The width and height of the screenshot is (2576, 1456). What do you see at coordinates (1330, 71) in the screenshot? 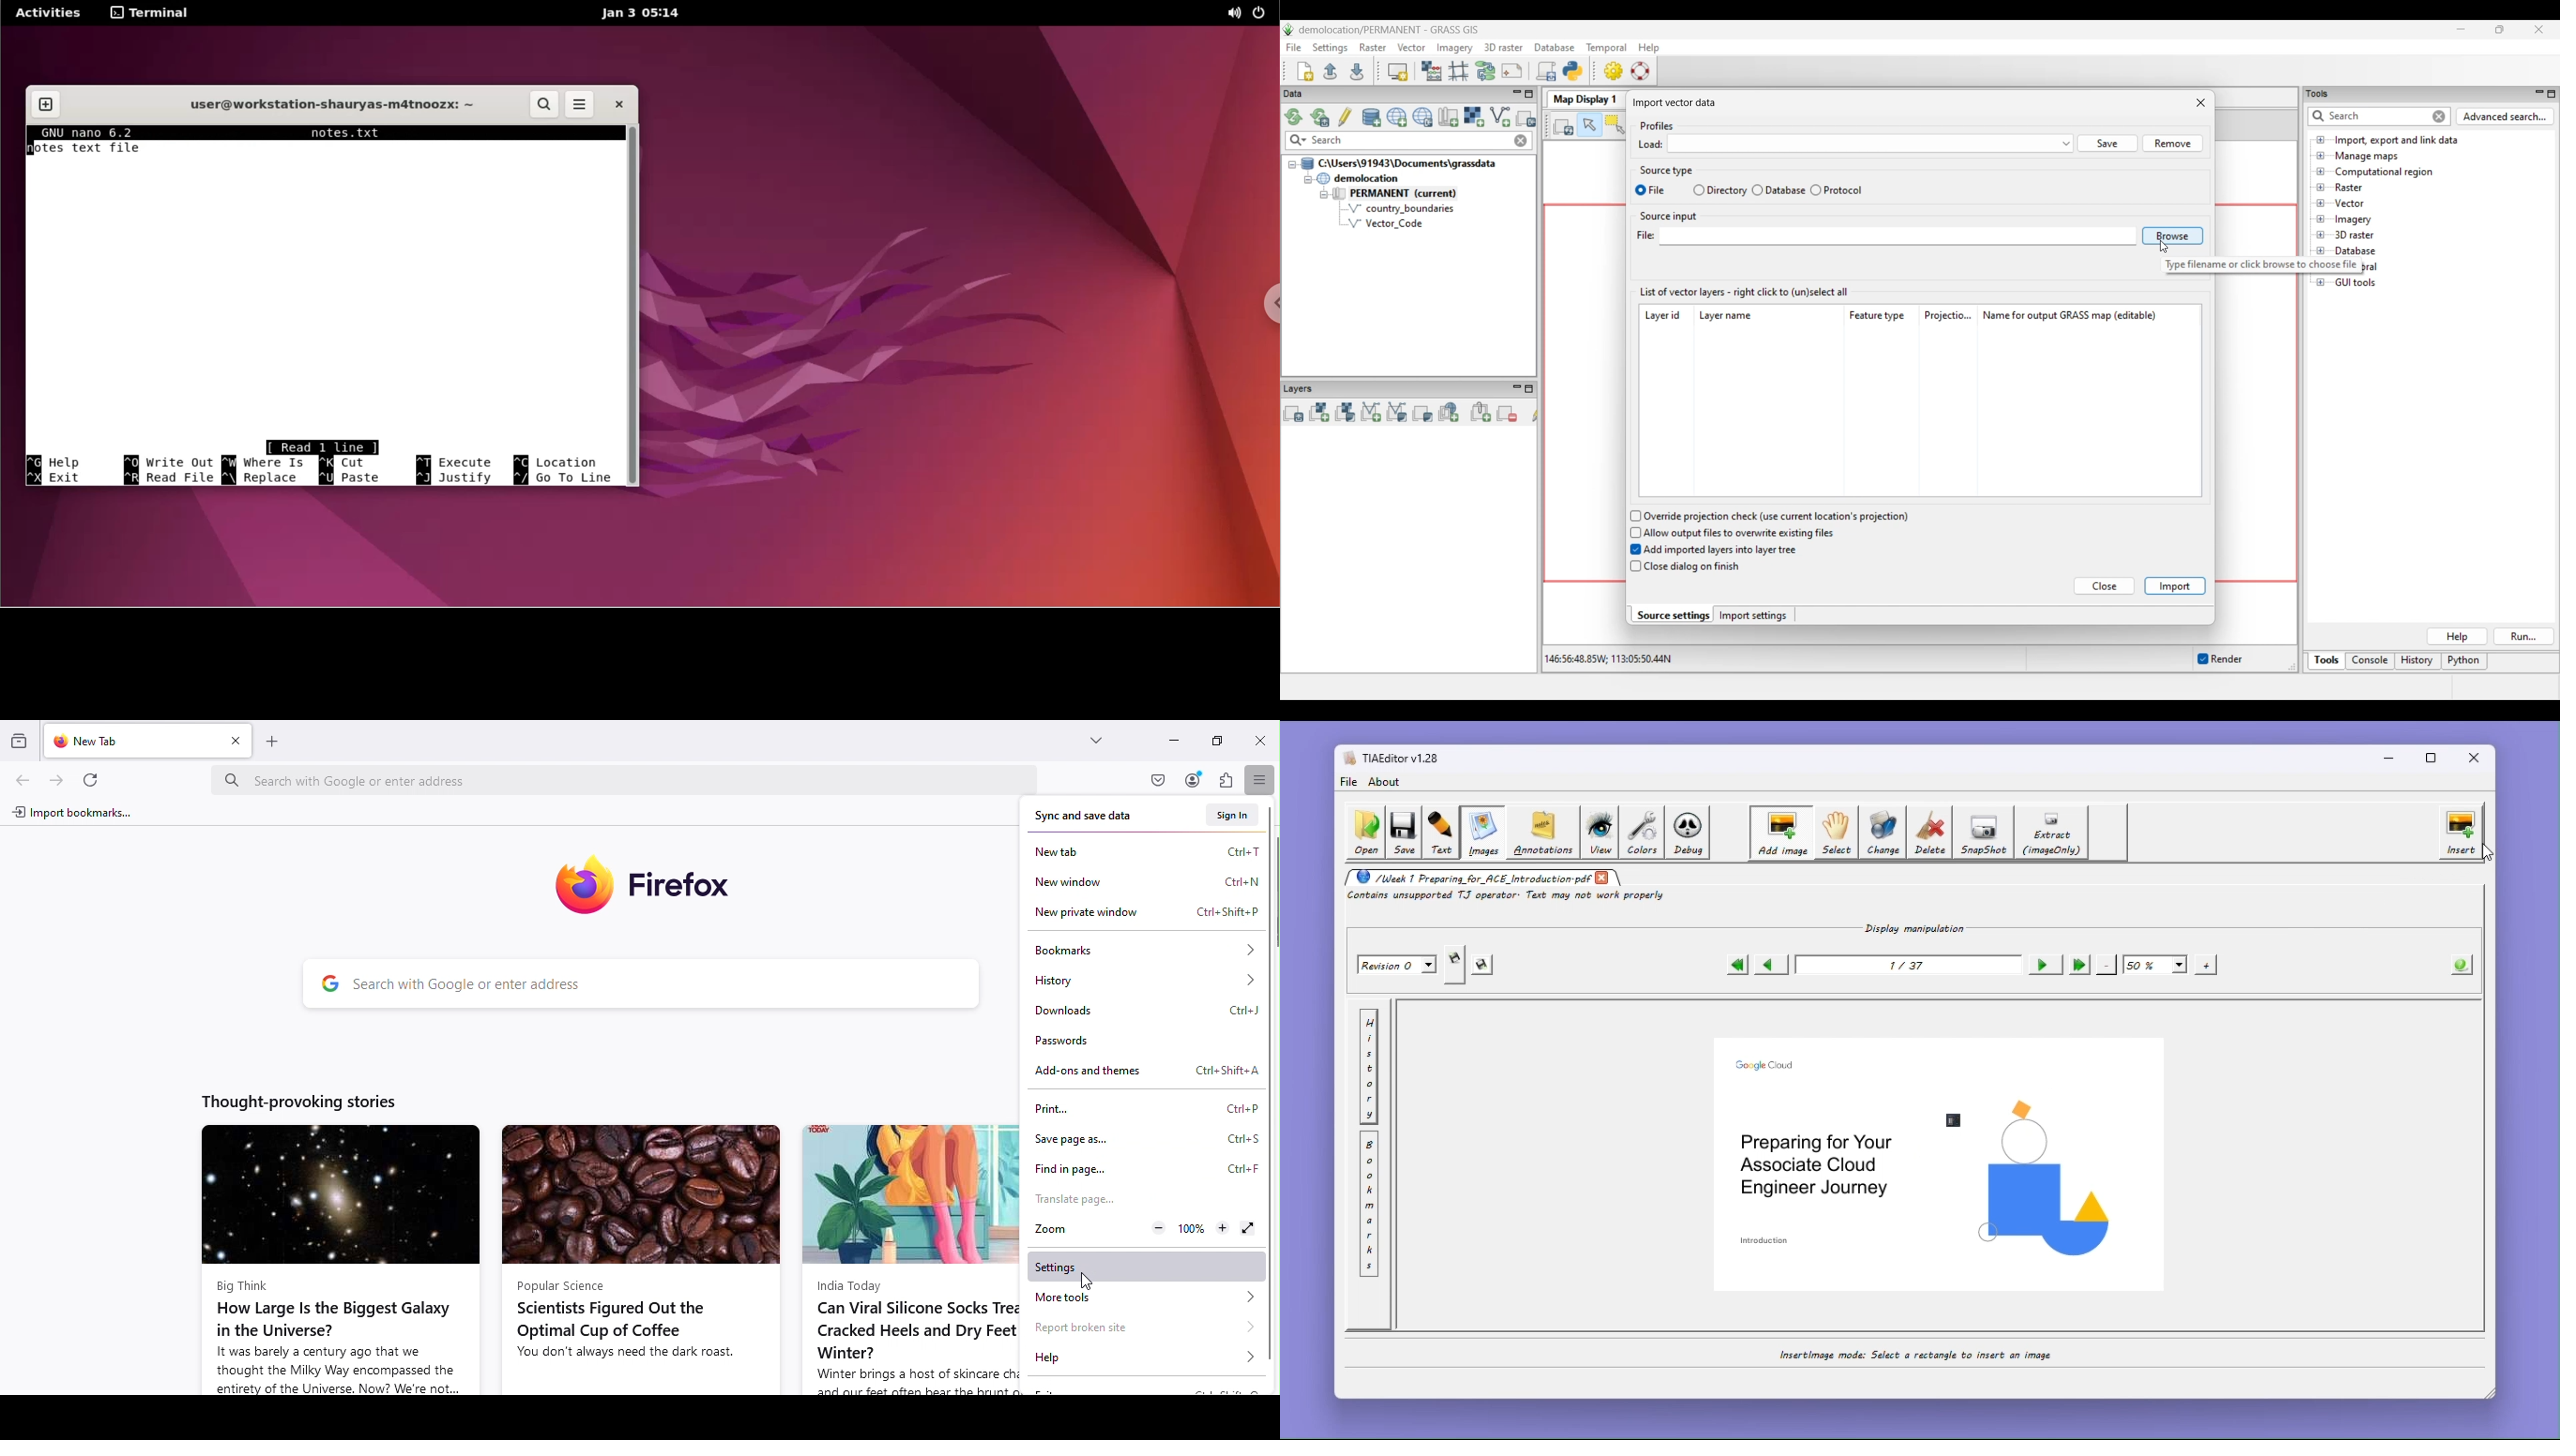
I see `Open existing workspace file` at bounding box center [1330, 71].